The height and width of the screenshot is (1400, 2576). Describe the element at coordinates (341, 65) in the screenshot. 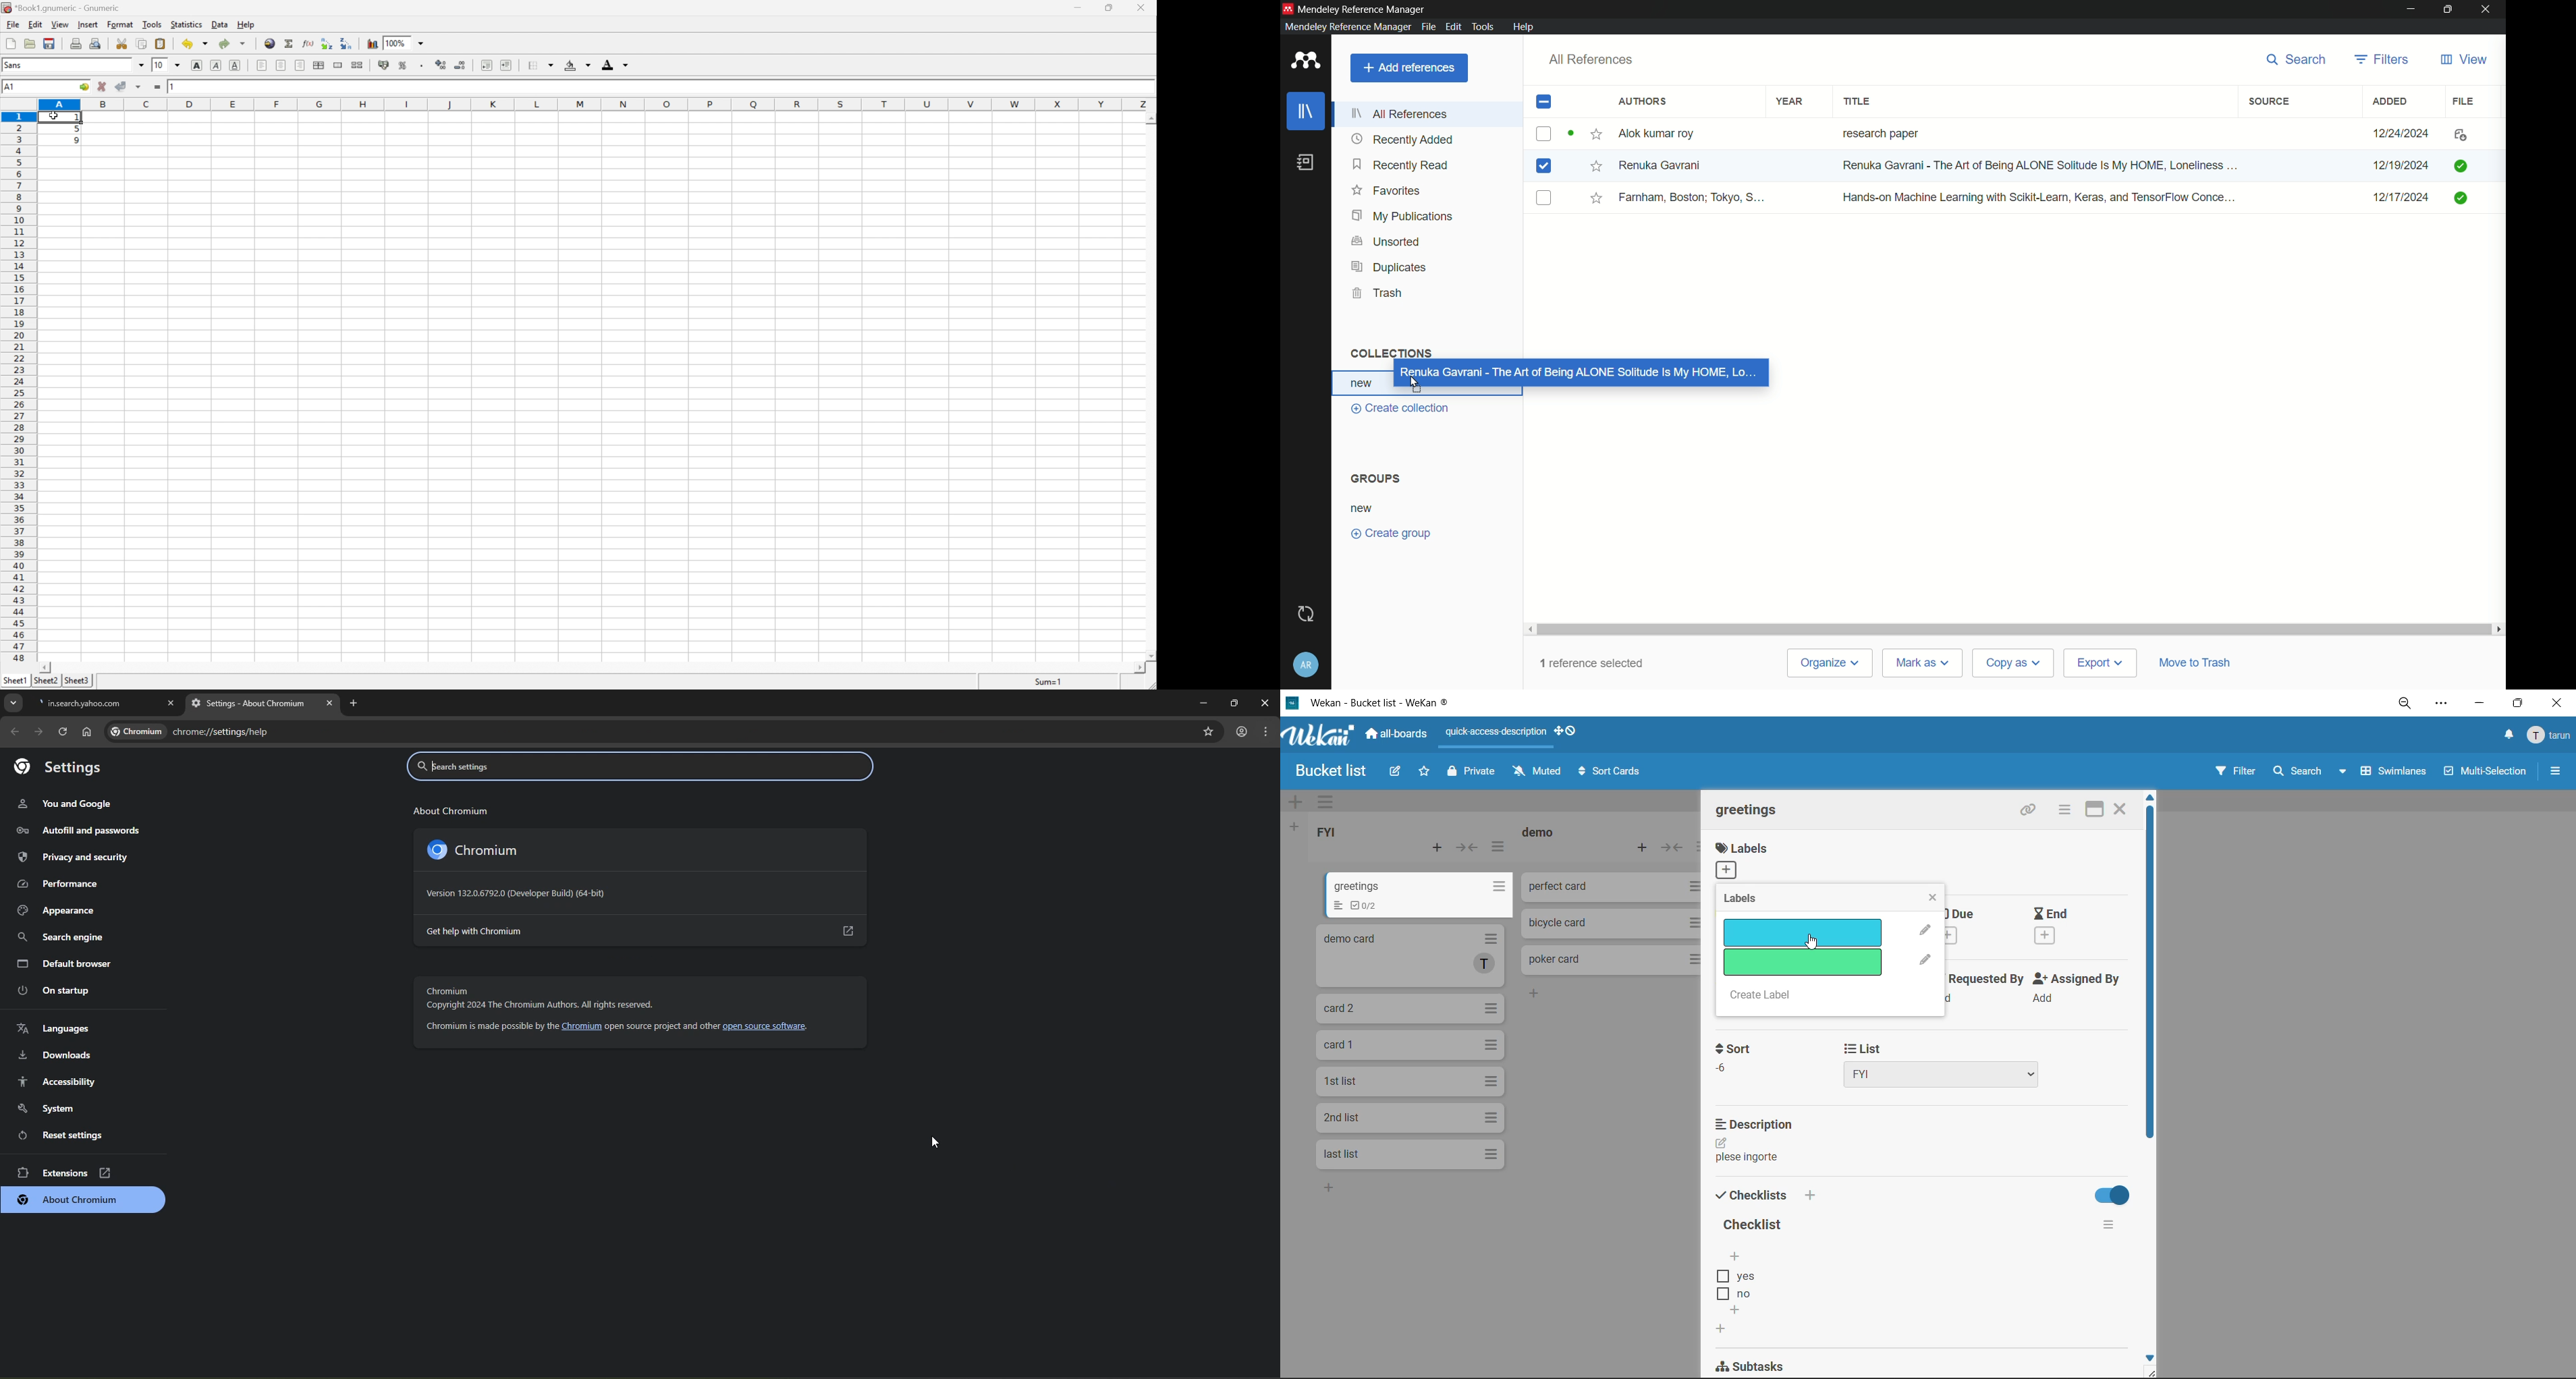

I see `merge a range of cells` at that location.